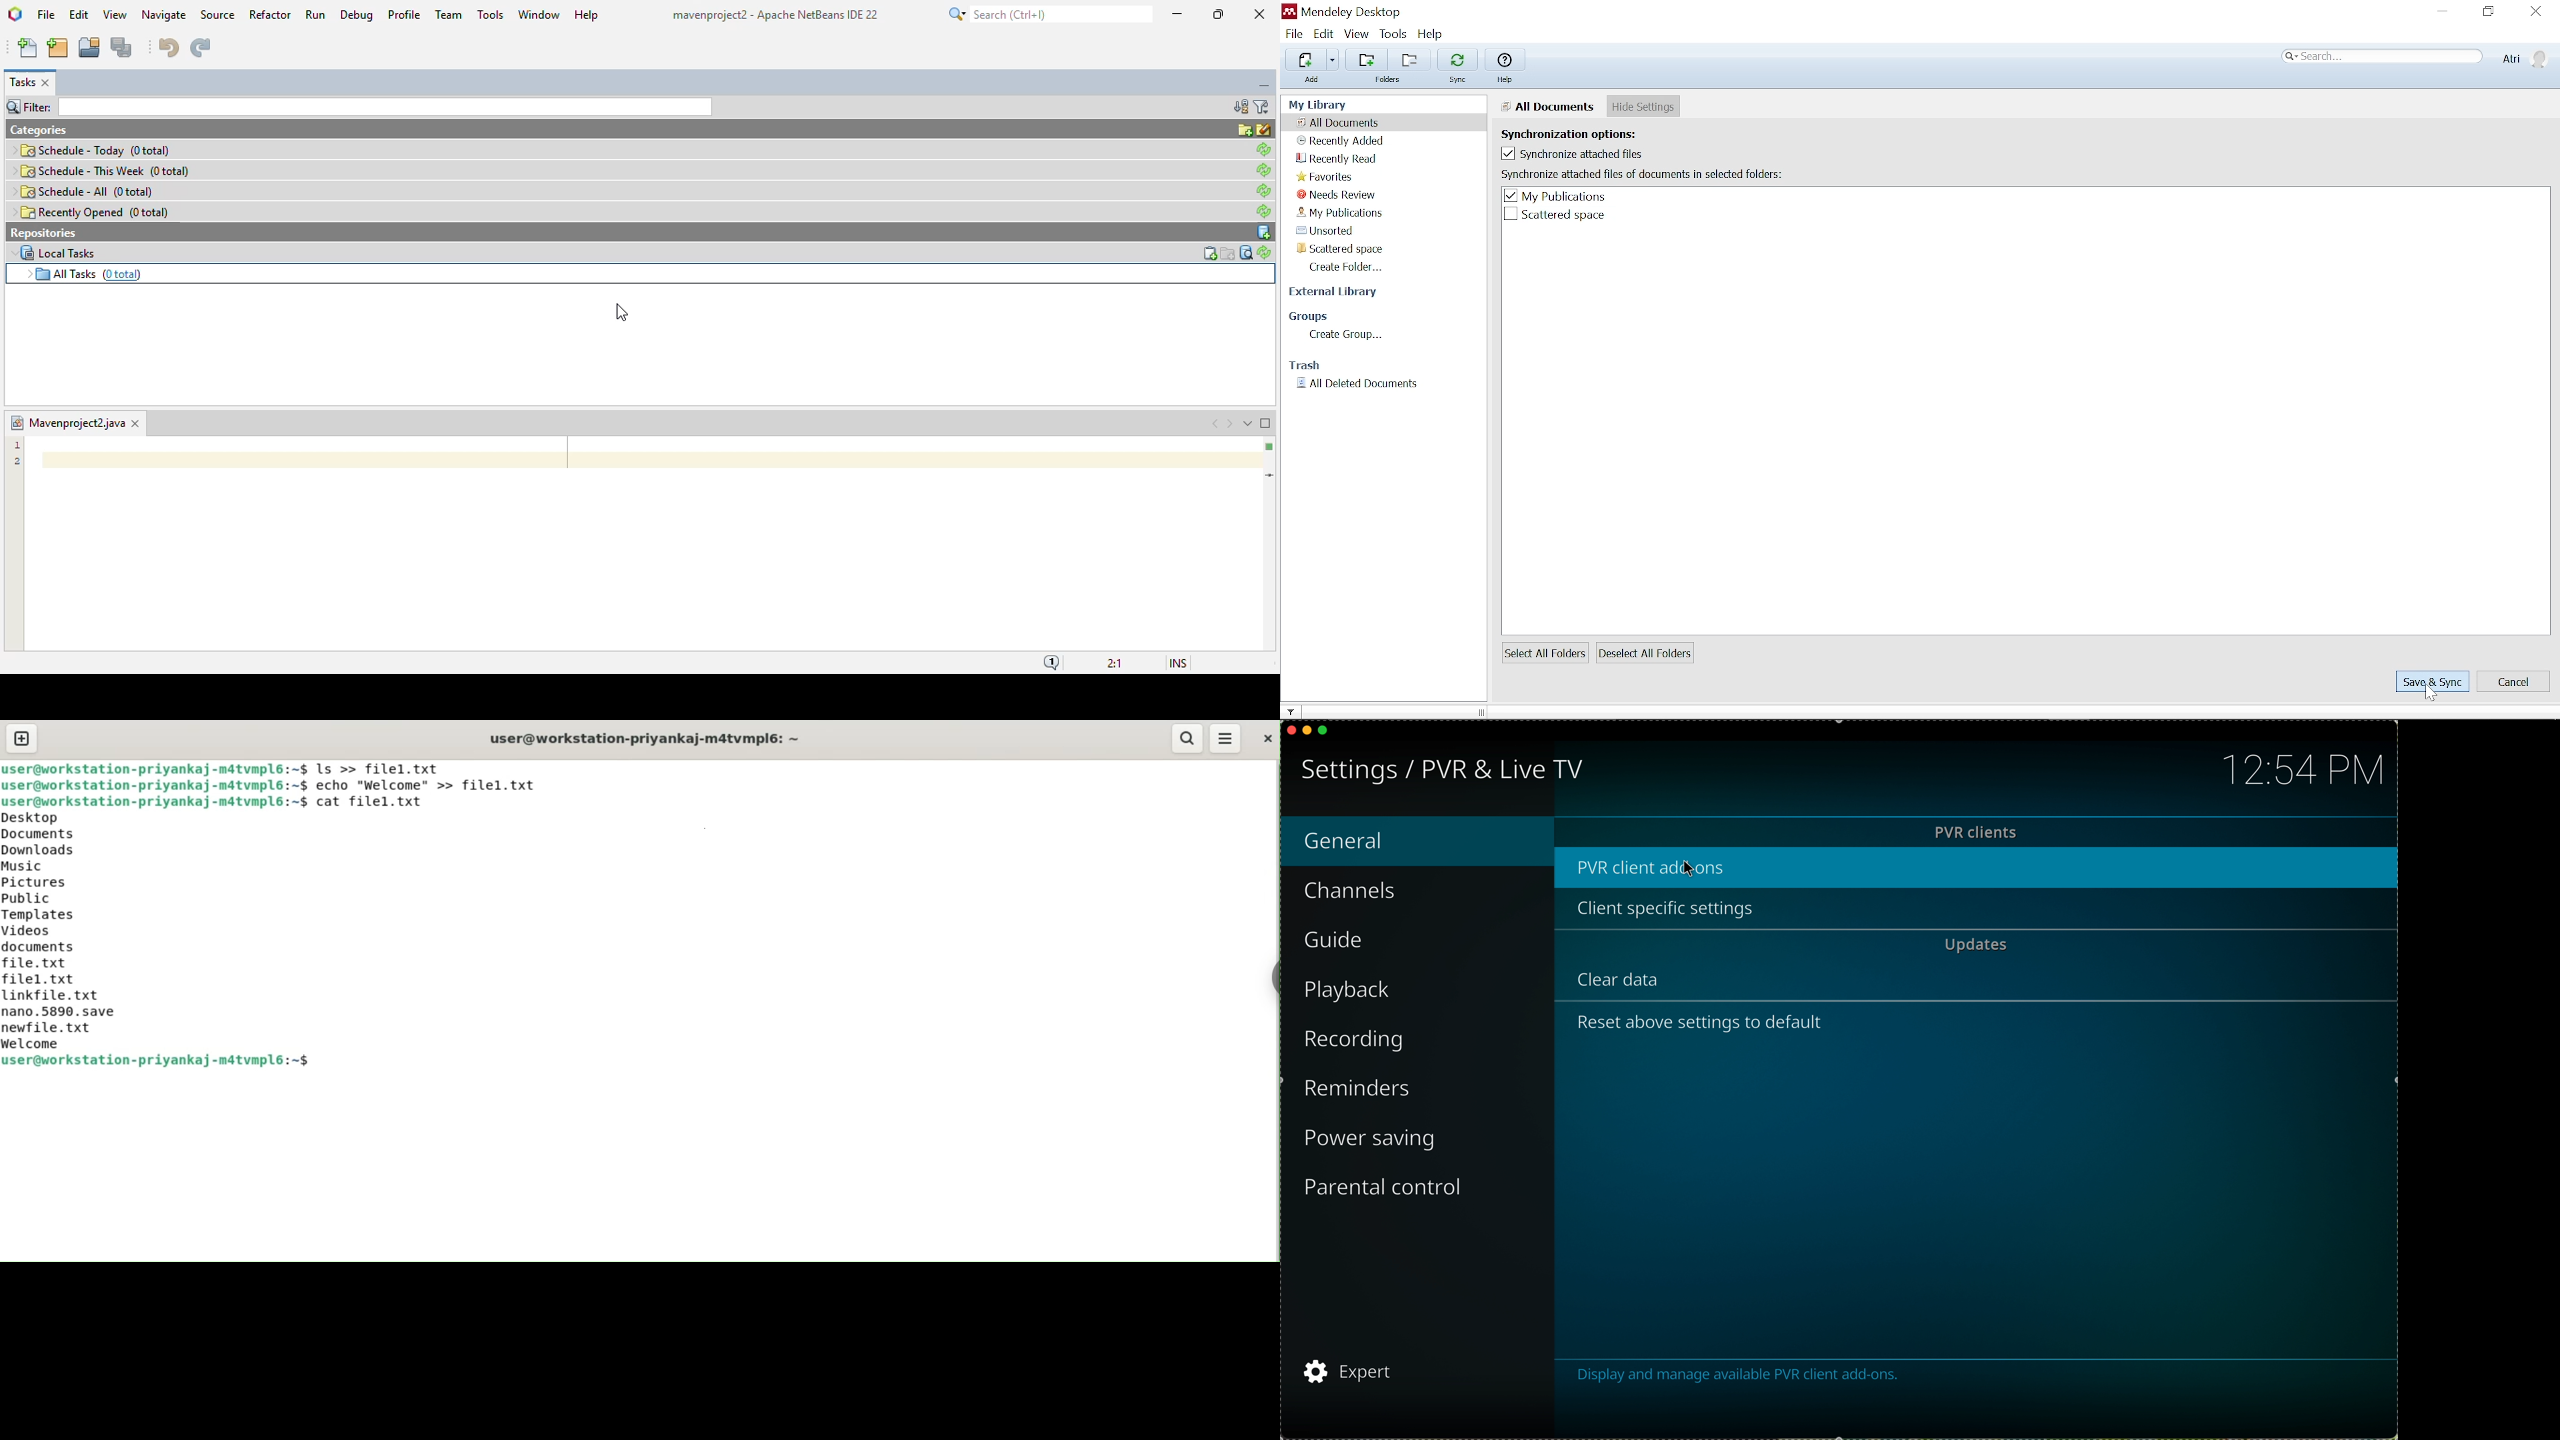 The height and width of the screenshot is (1456, 2576). I want to click on recording, so click(1353, 1041).